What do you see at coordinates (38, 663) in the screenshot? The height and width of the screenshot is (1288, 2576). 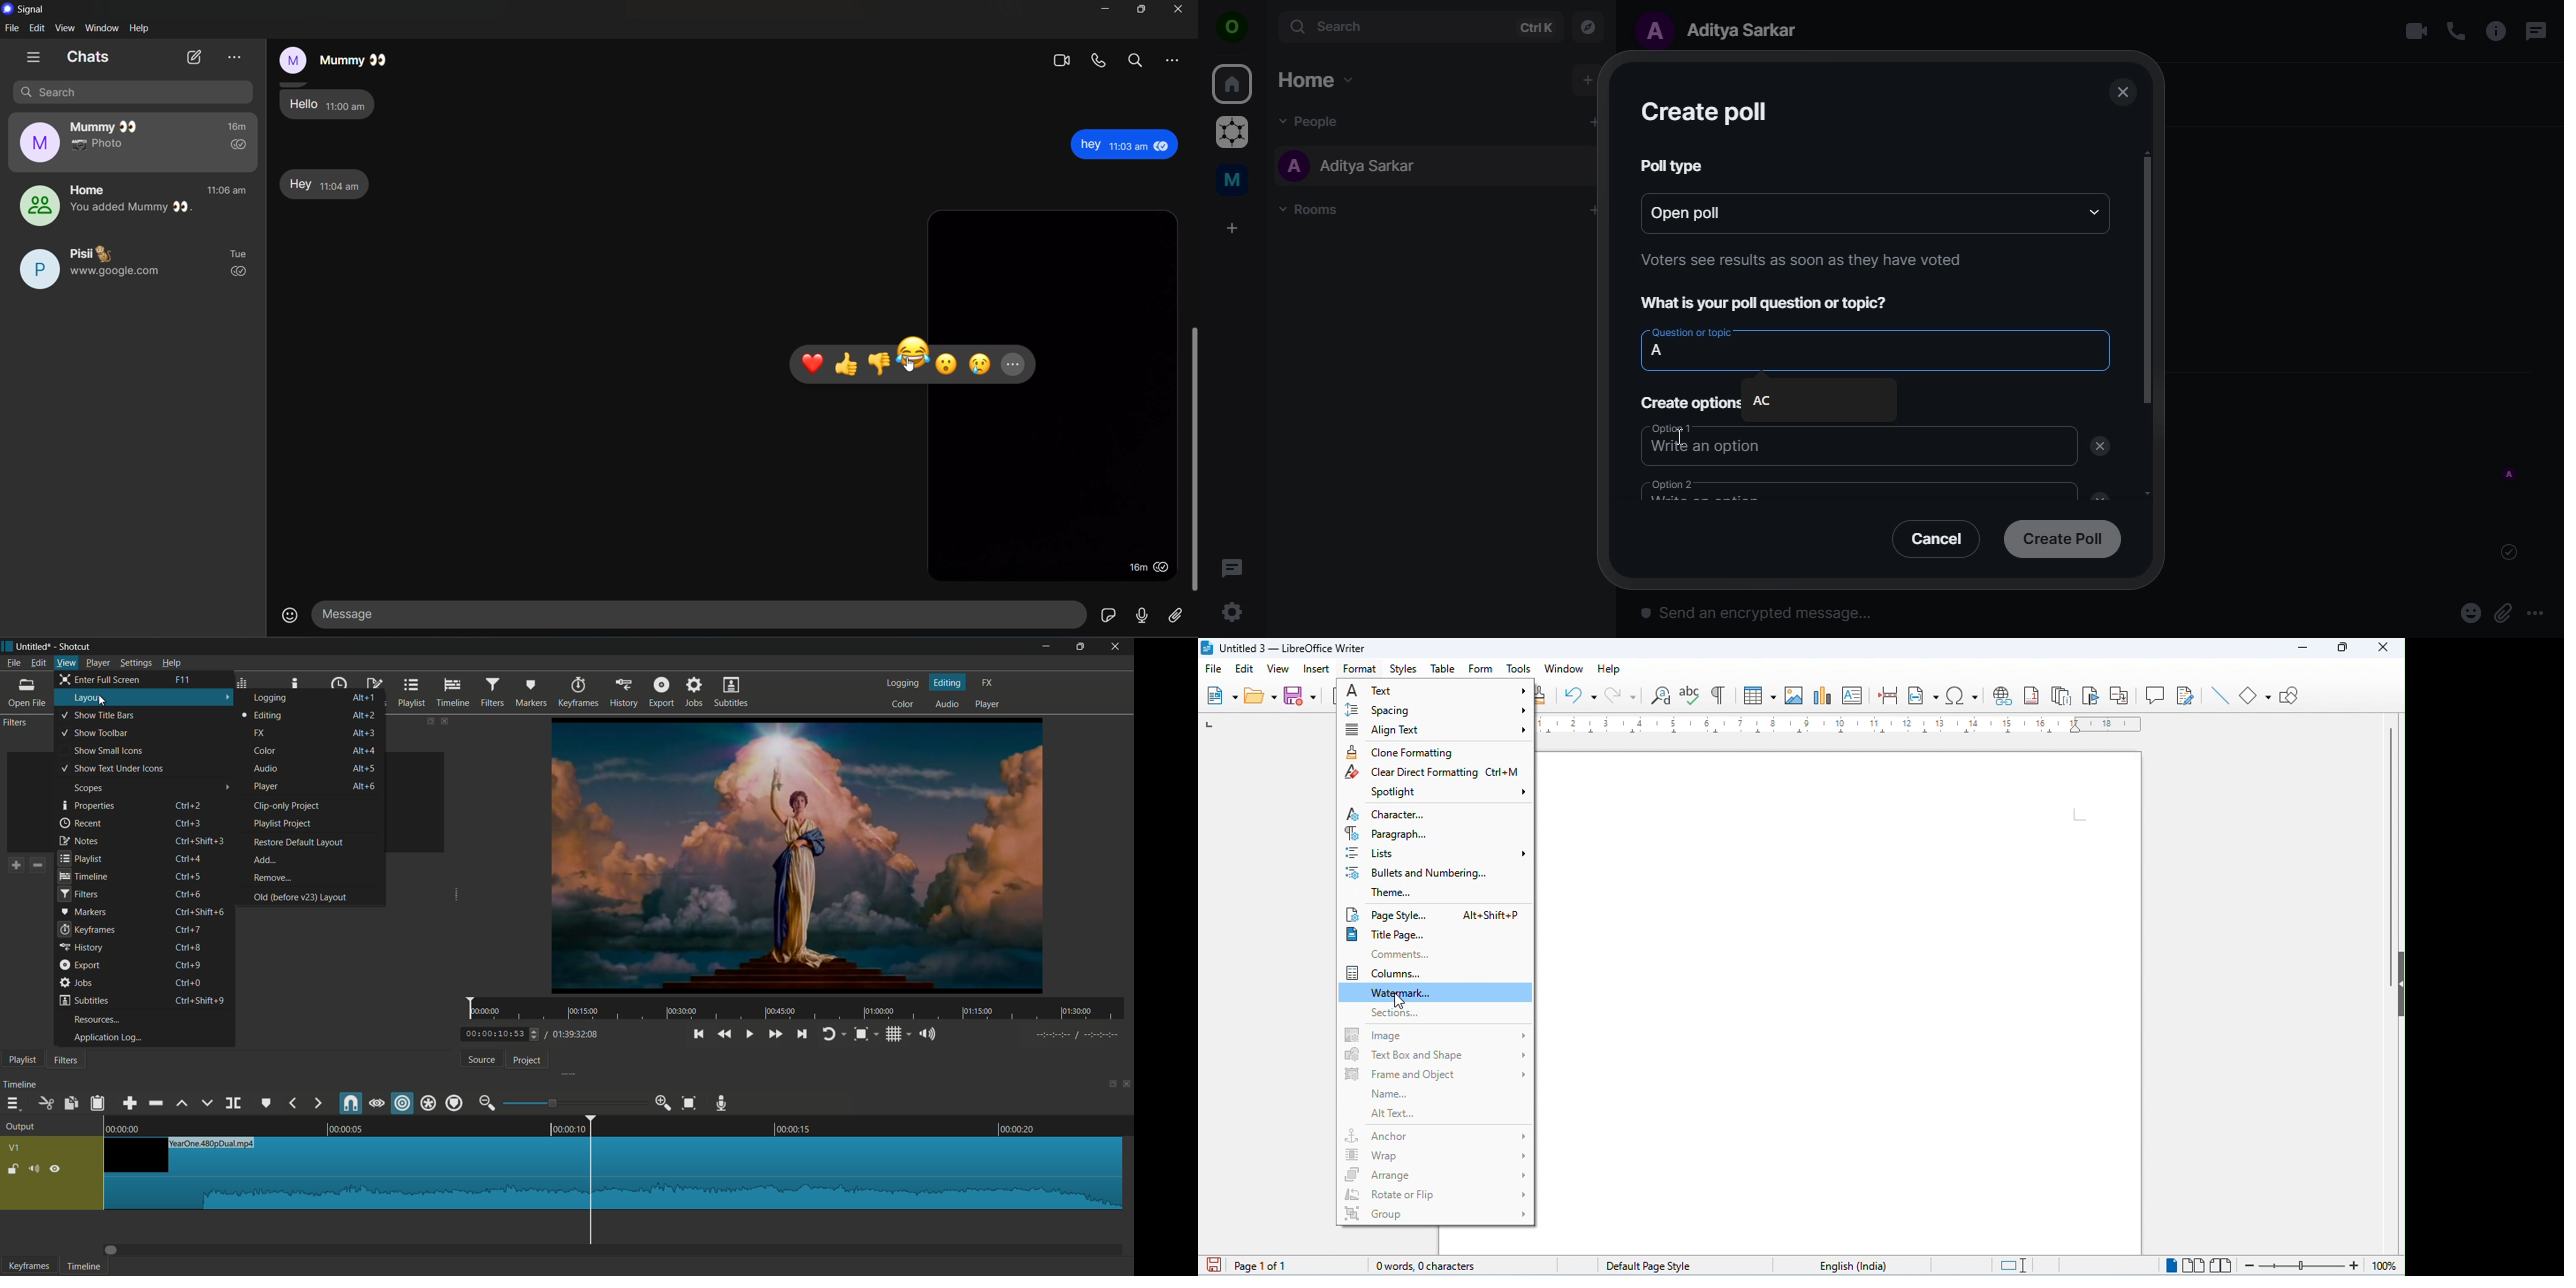 I see `edit menu` at bounding box center [38, 663].